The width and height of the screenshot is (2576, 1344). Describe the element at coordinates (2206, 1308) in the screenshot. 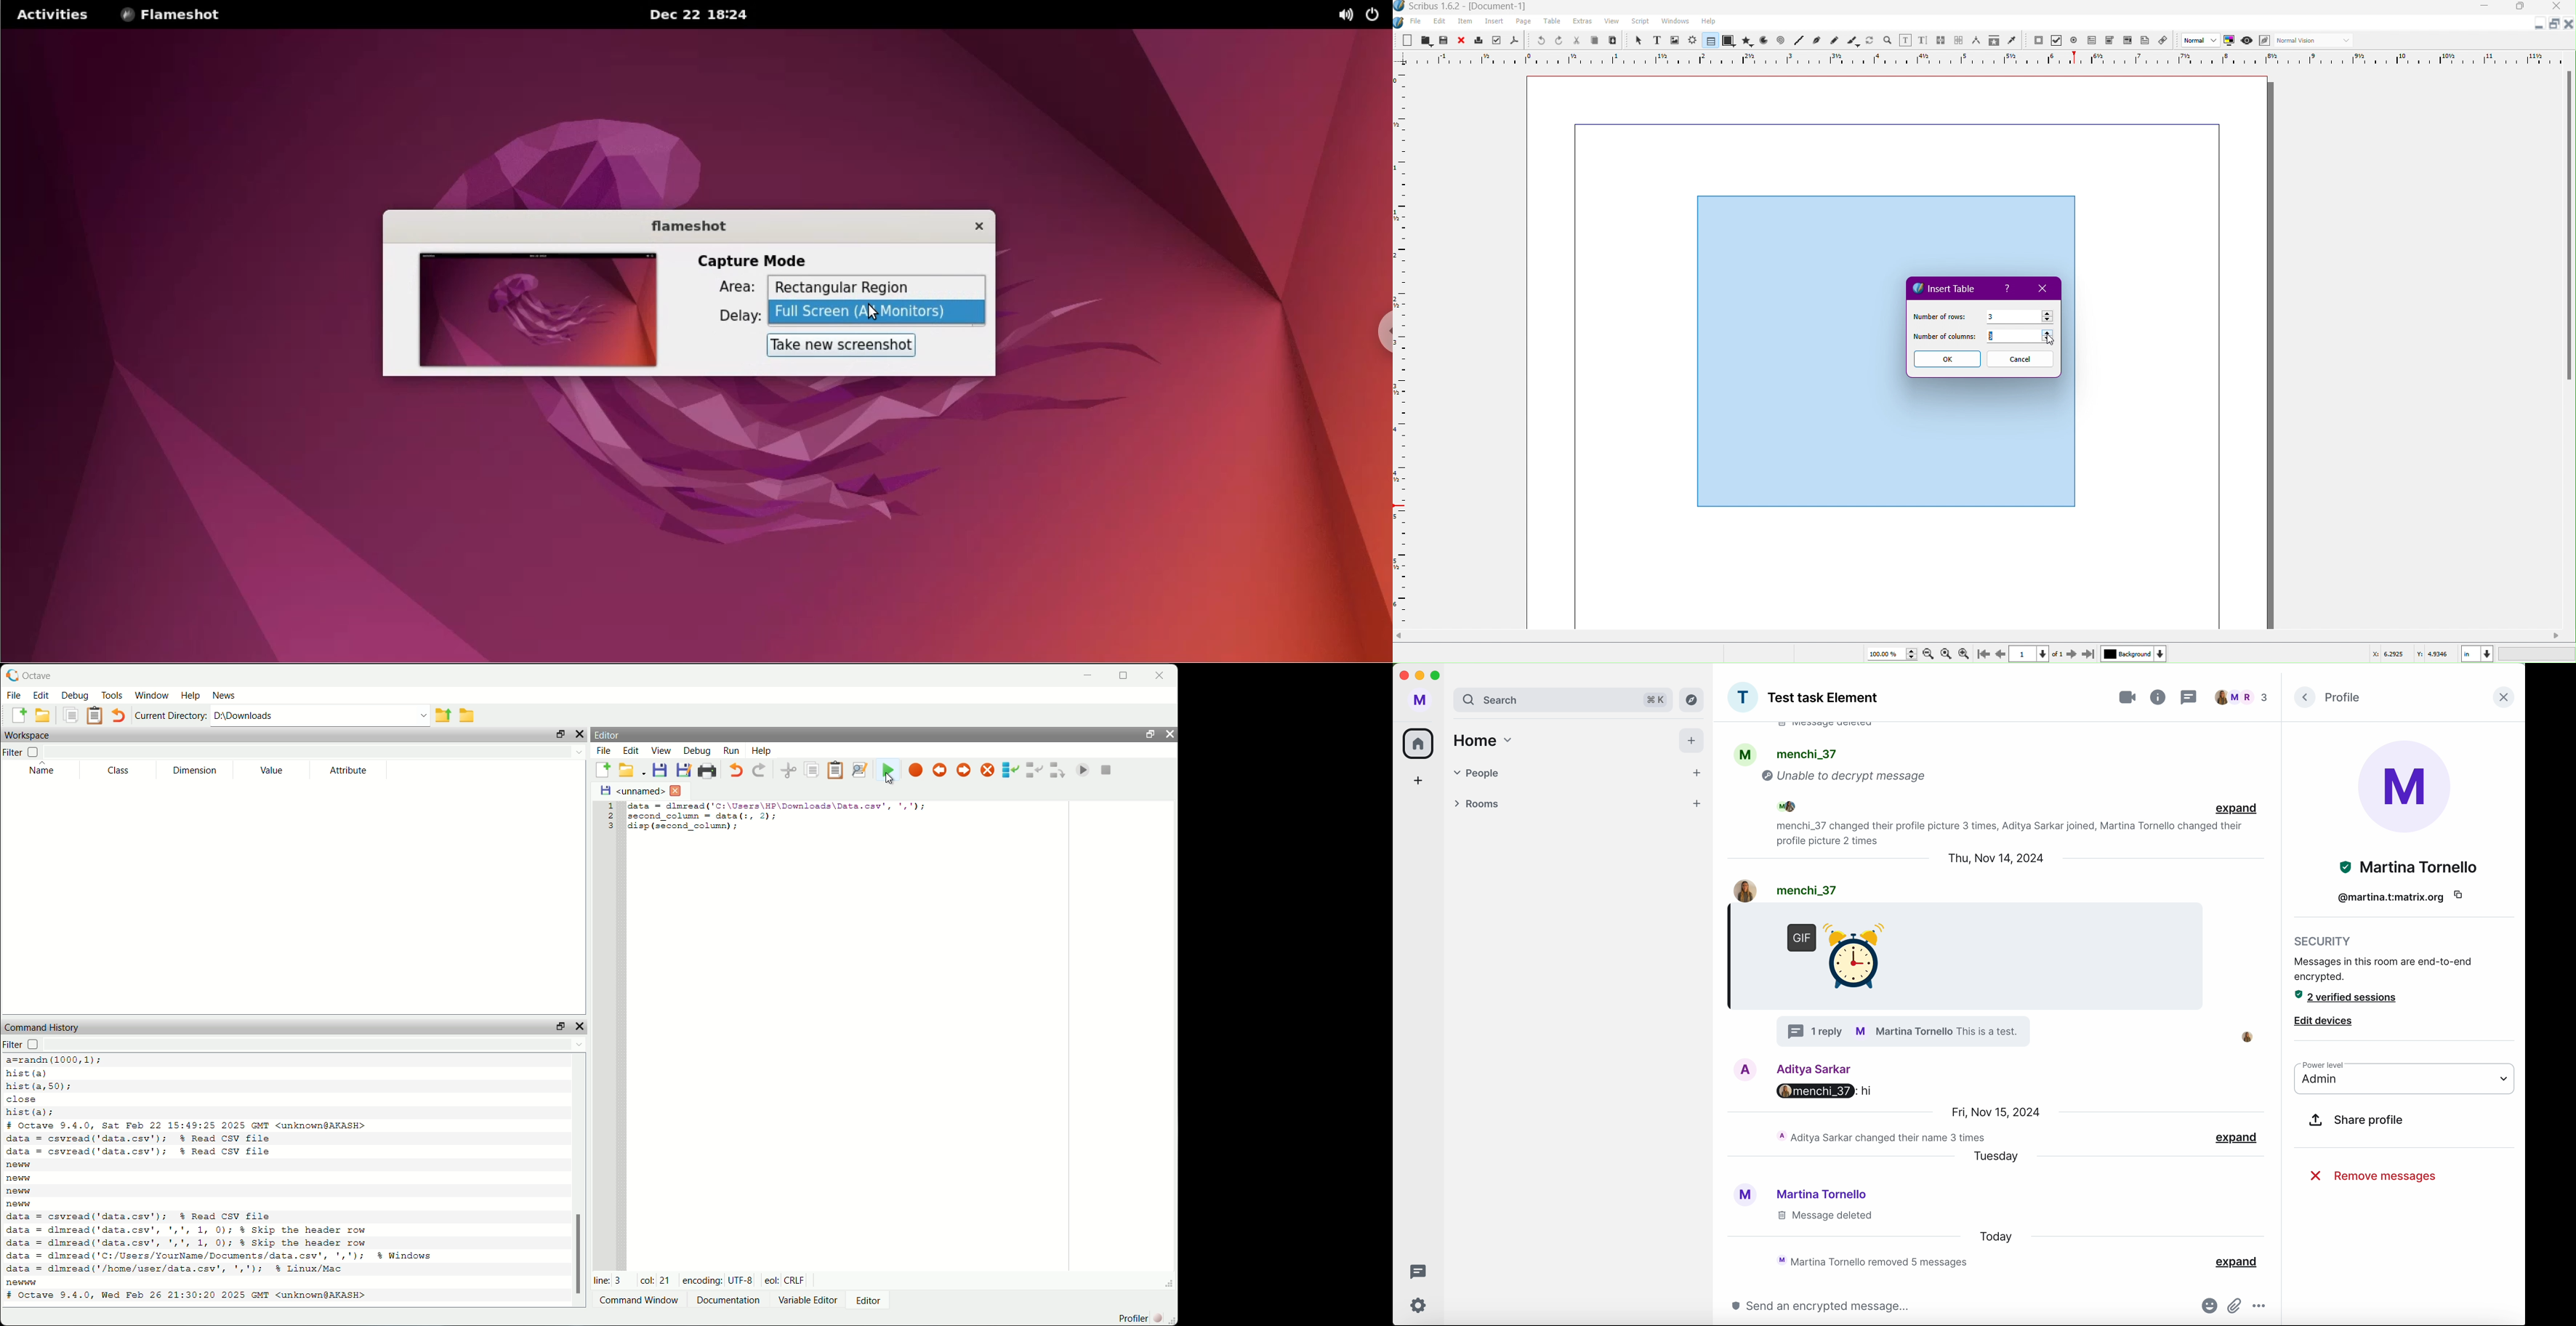

I see `emojis` at that location.